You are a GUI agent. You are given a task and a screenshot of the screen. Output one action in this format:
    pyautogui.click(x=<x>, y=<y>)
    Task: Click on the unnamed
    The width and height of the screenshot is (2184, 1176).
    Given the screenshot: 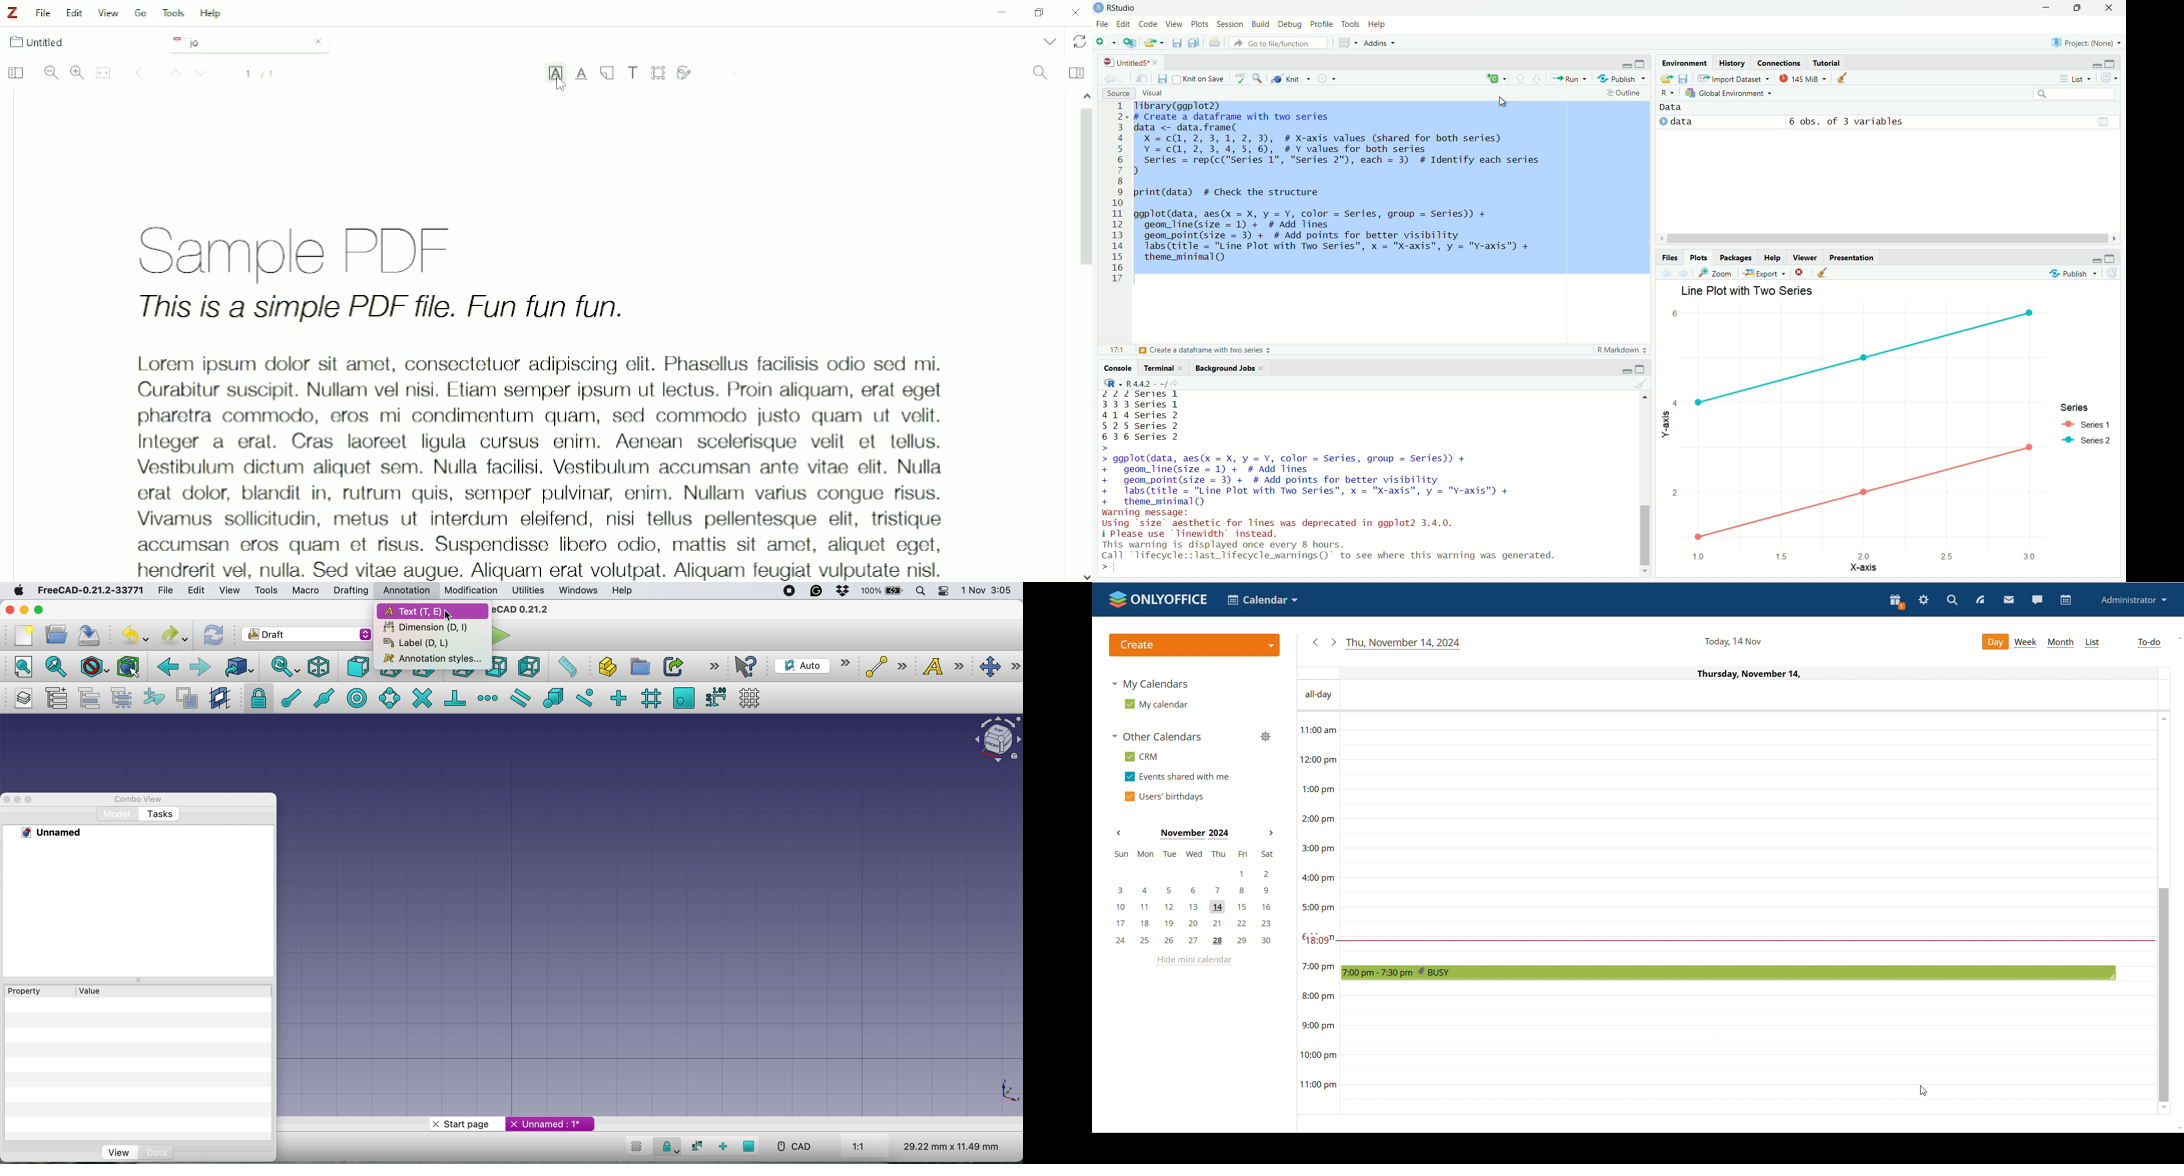 What is the action you would take?
    pyautogui.click(x=549, y=1124)
    